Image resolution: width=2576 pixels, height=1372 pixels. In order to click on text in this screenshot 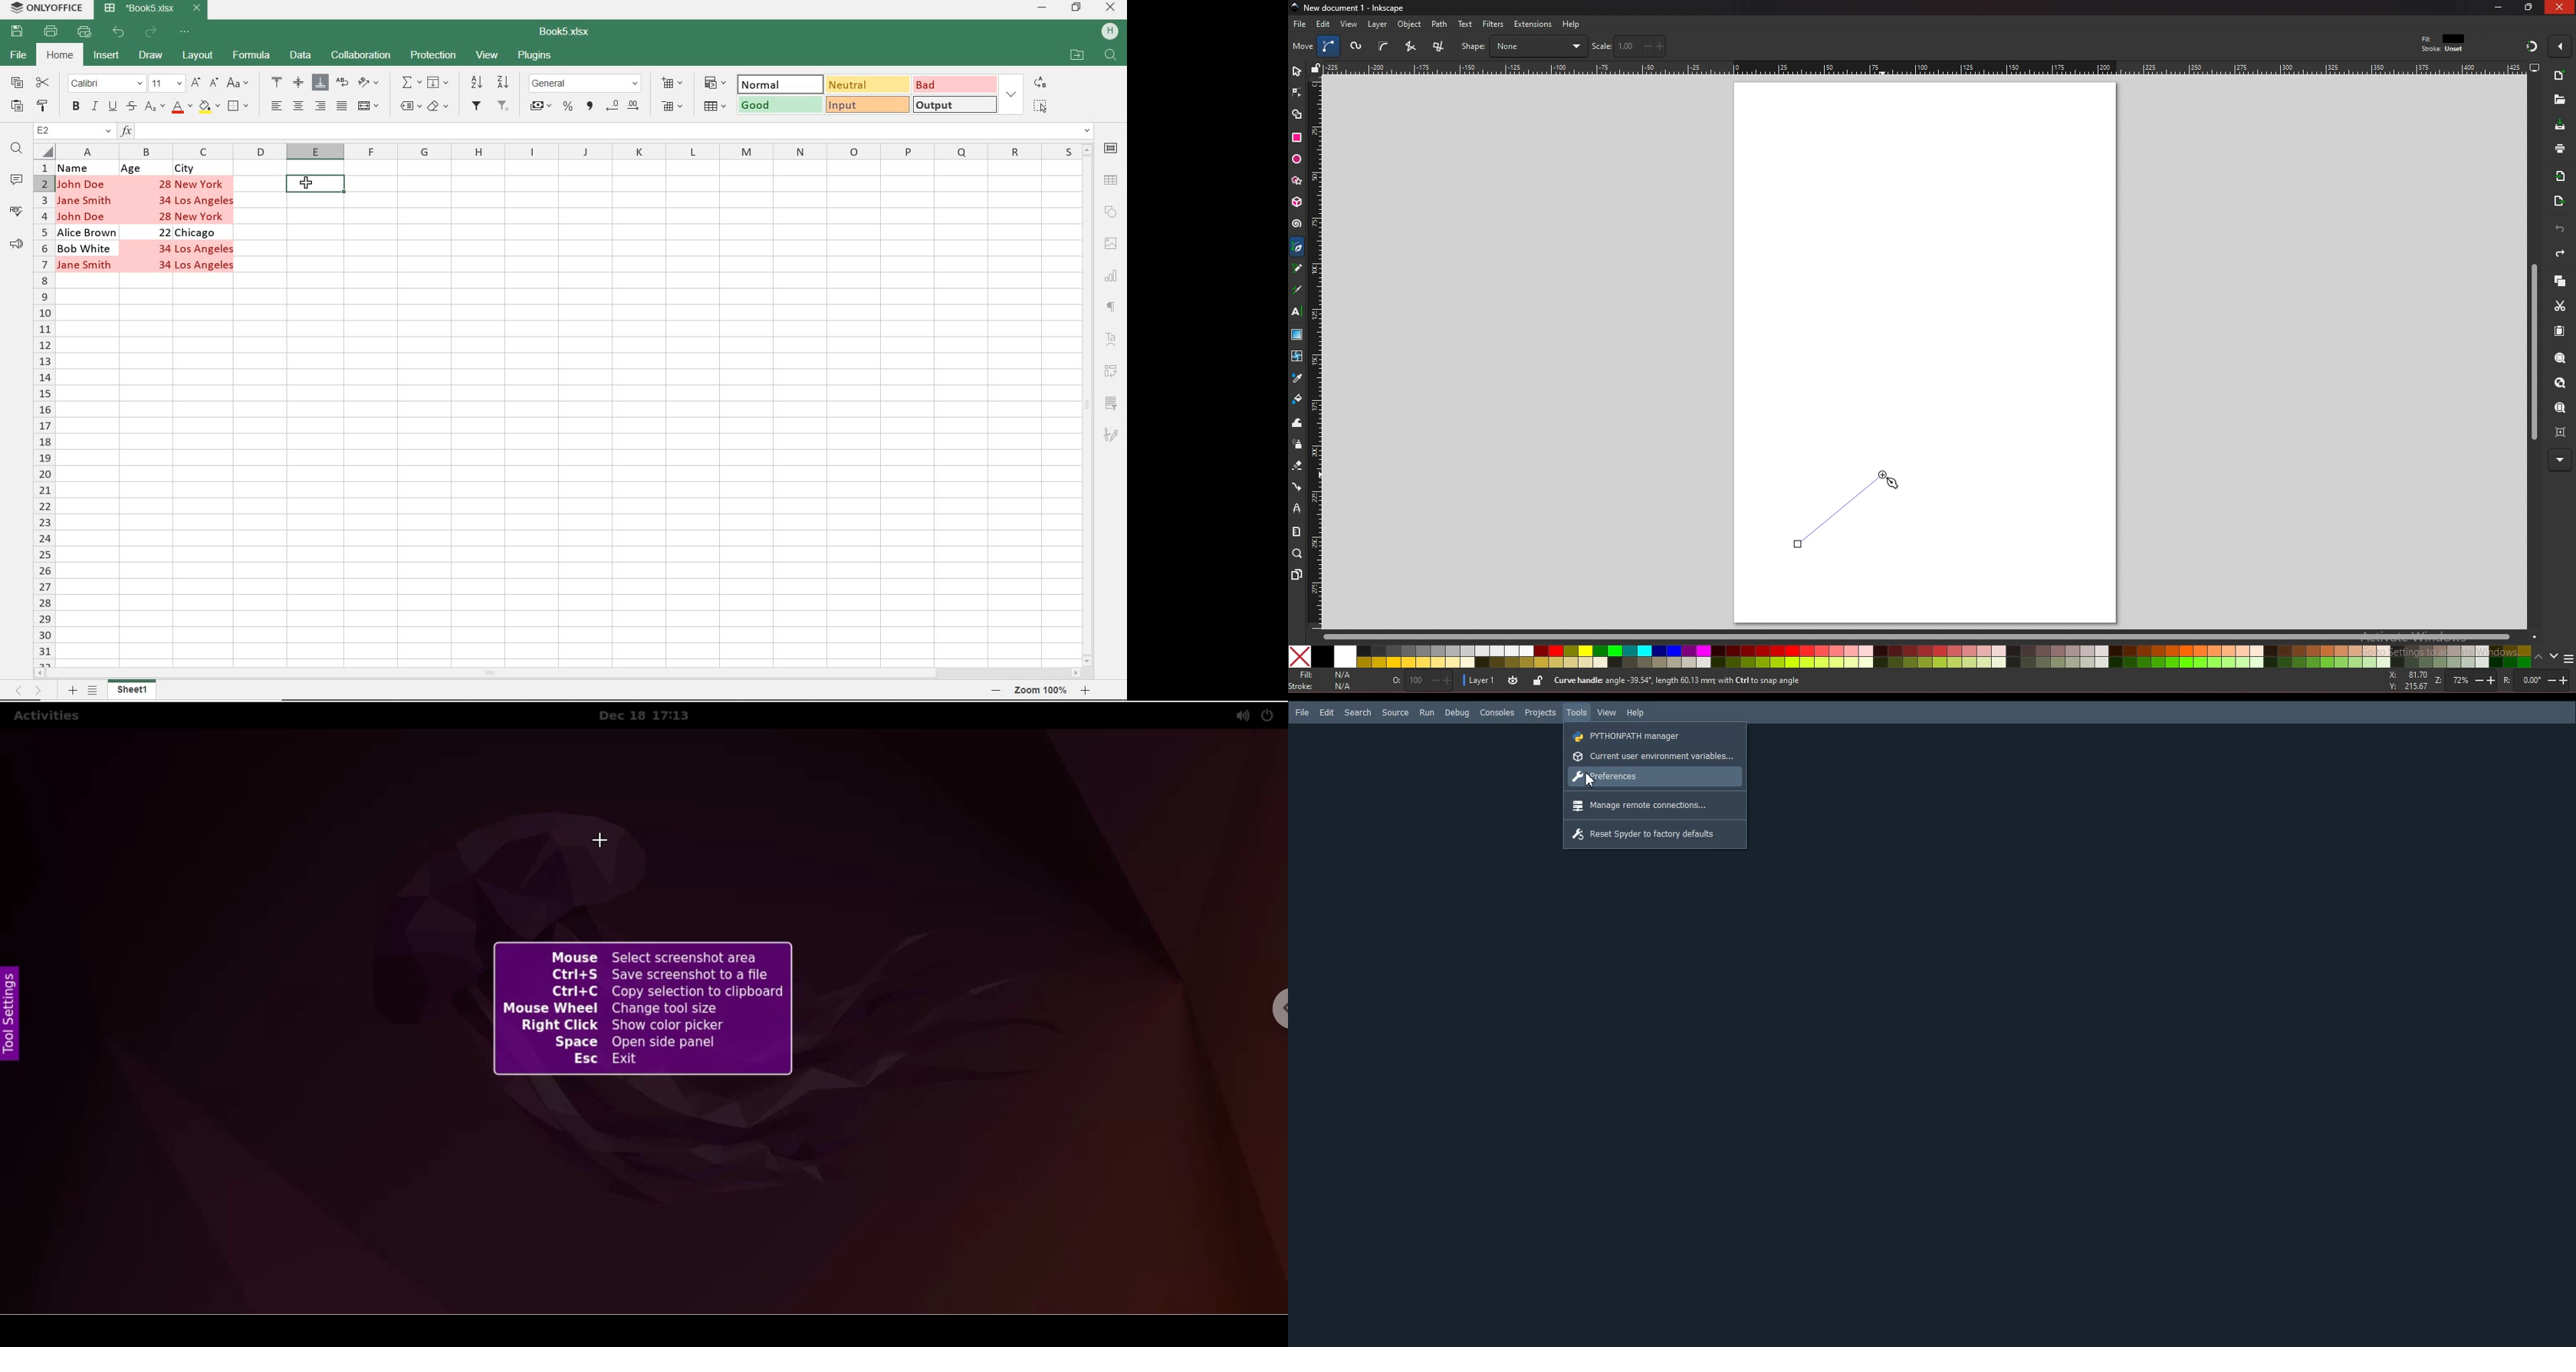, I will do `click(1296, 312)`.